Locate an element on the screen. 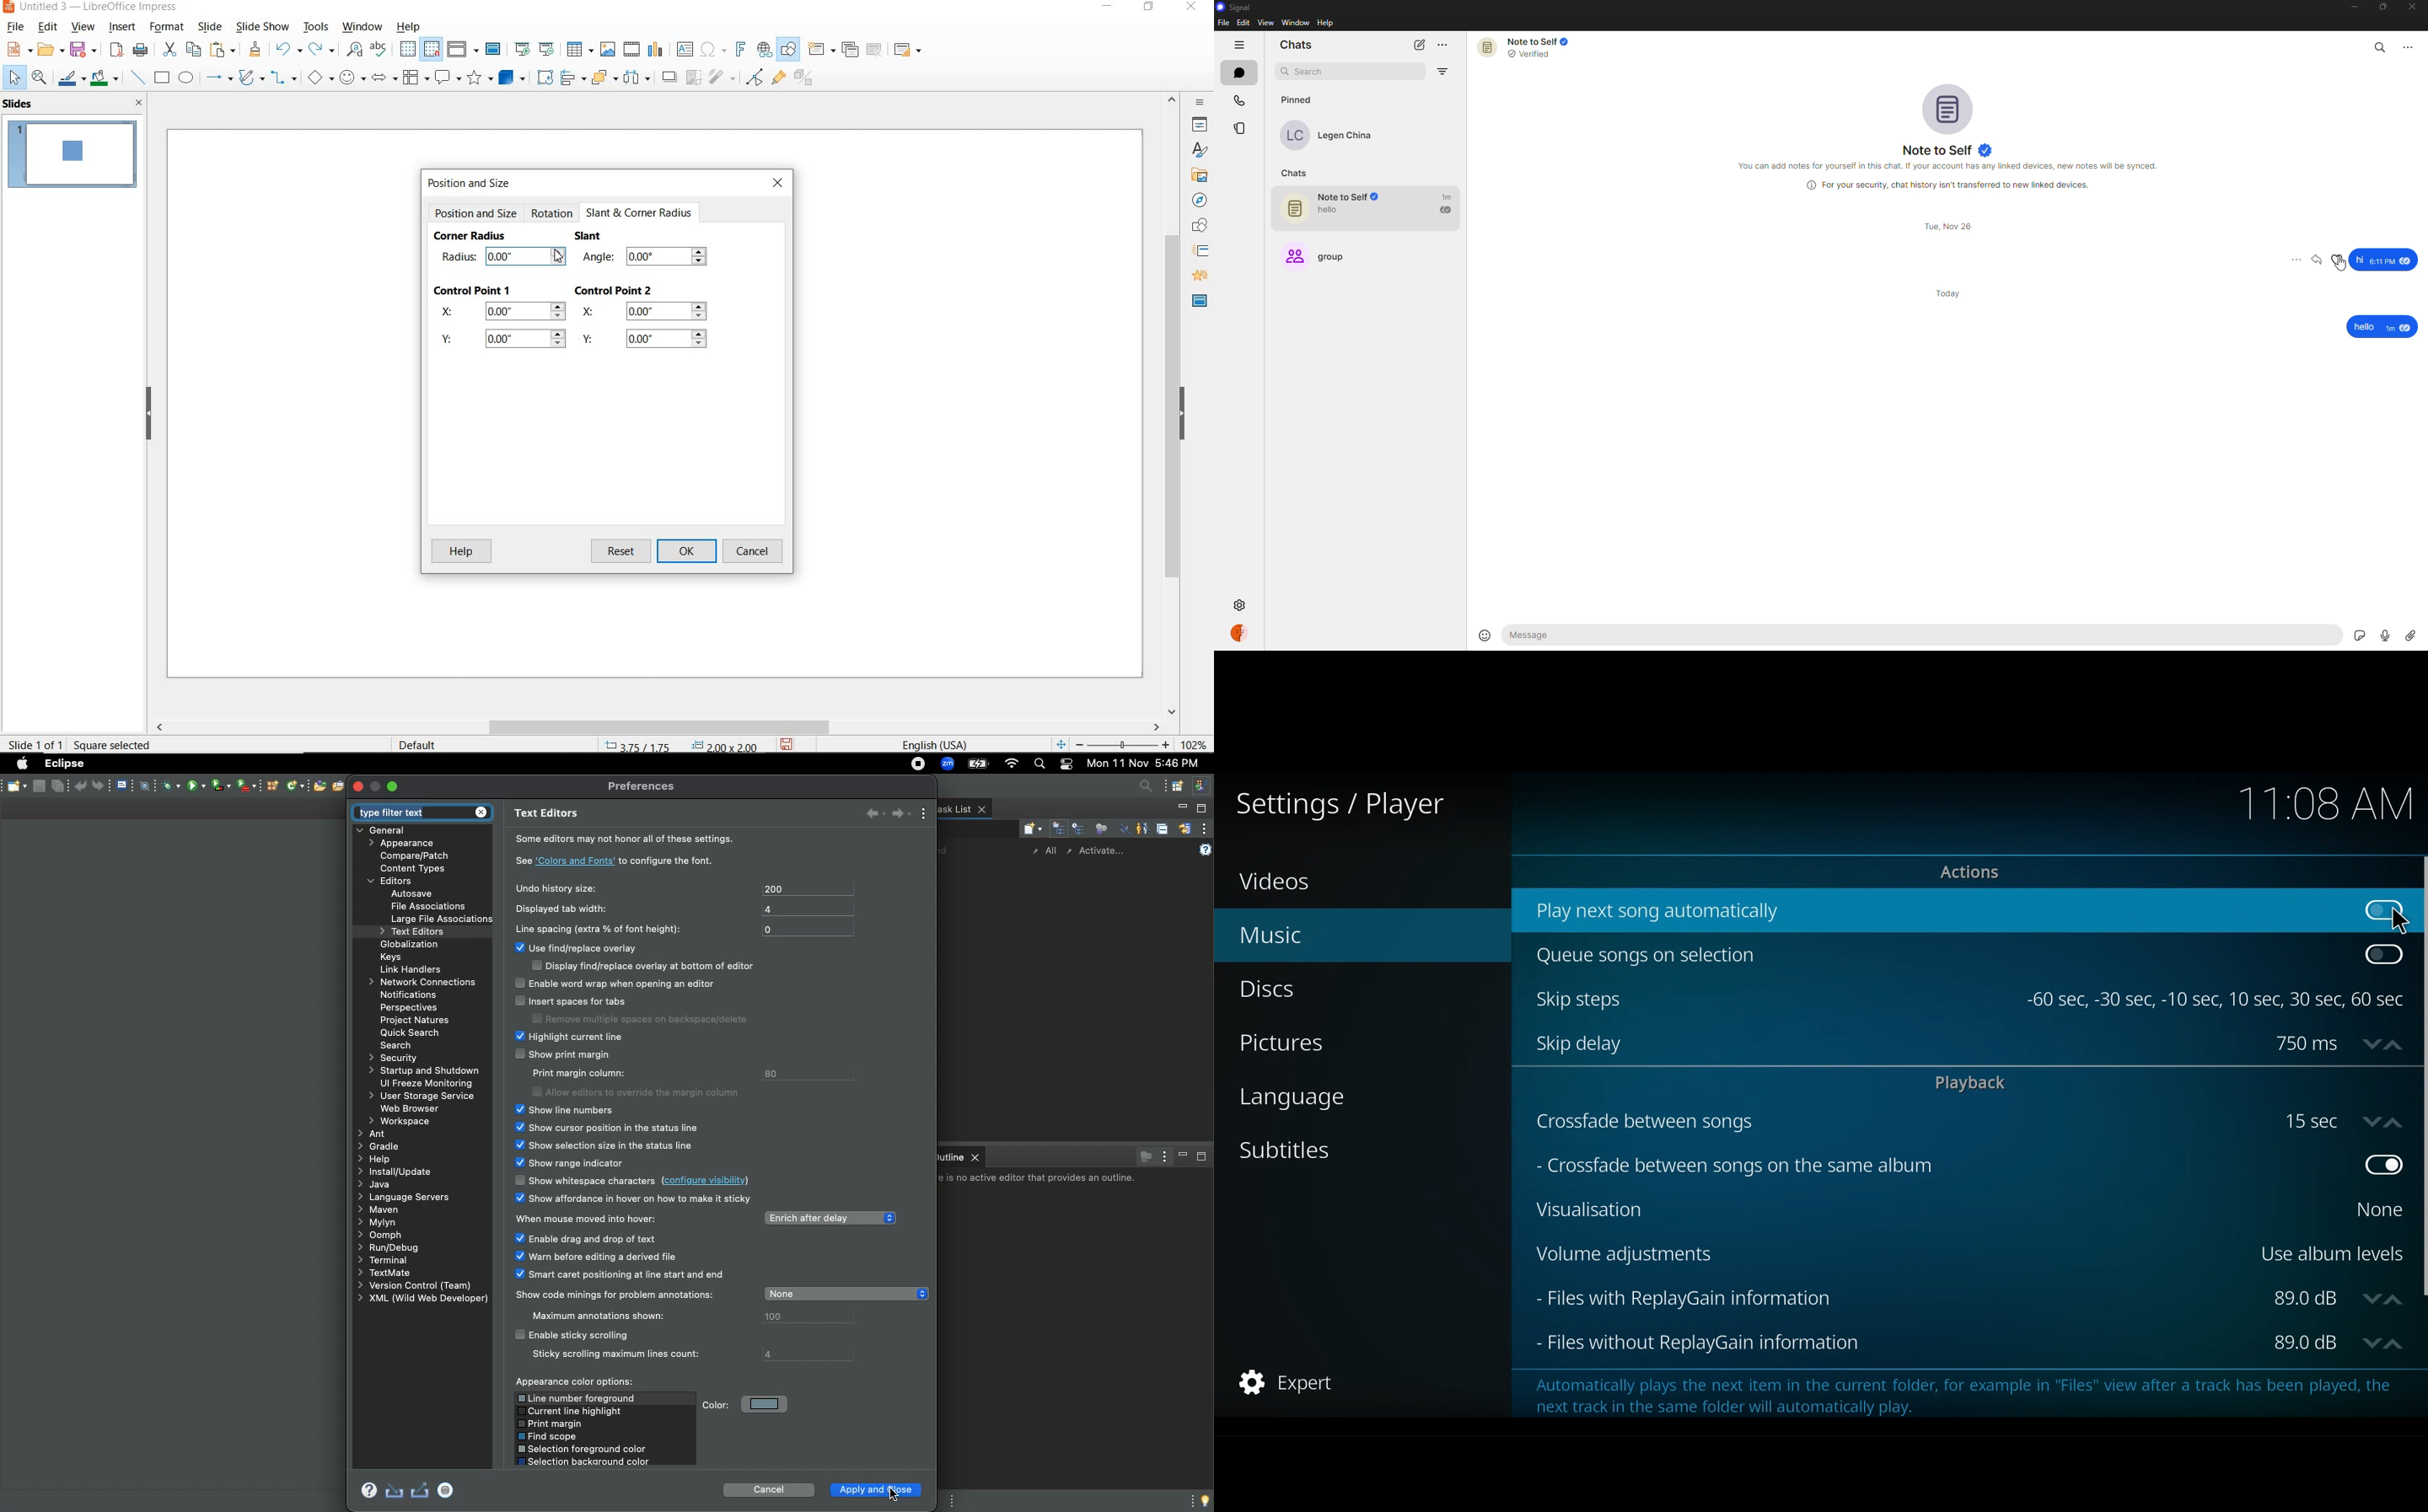 The image size is (2436, 1512). insert special characters is located at coordinates (713, 48).